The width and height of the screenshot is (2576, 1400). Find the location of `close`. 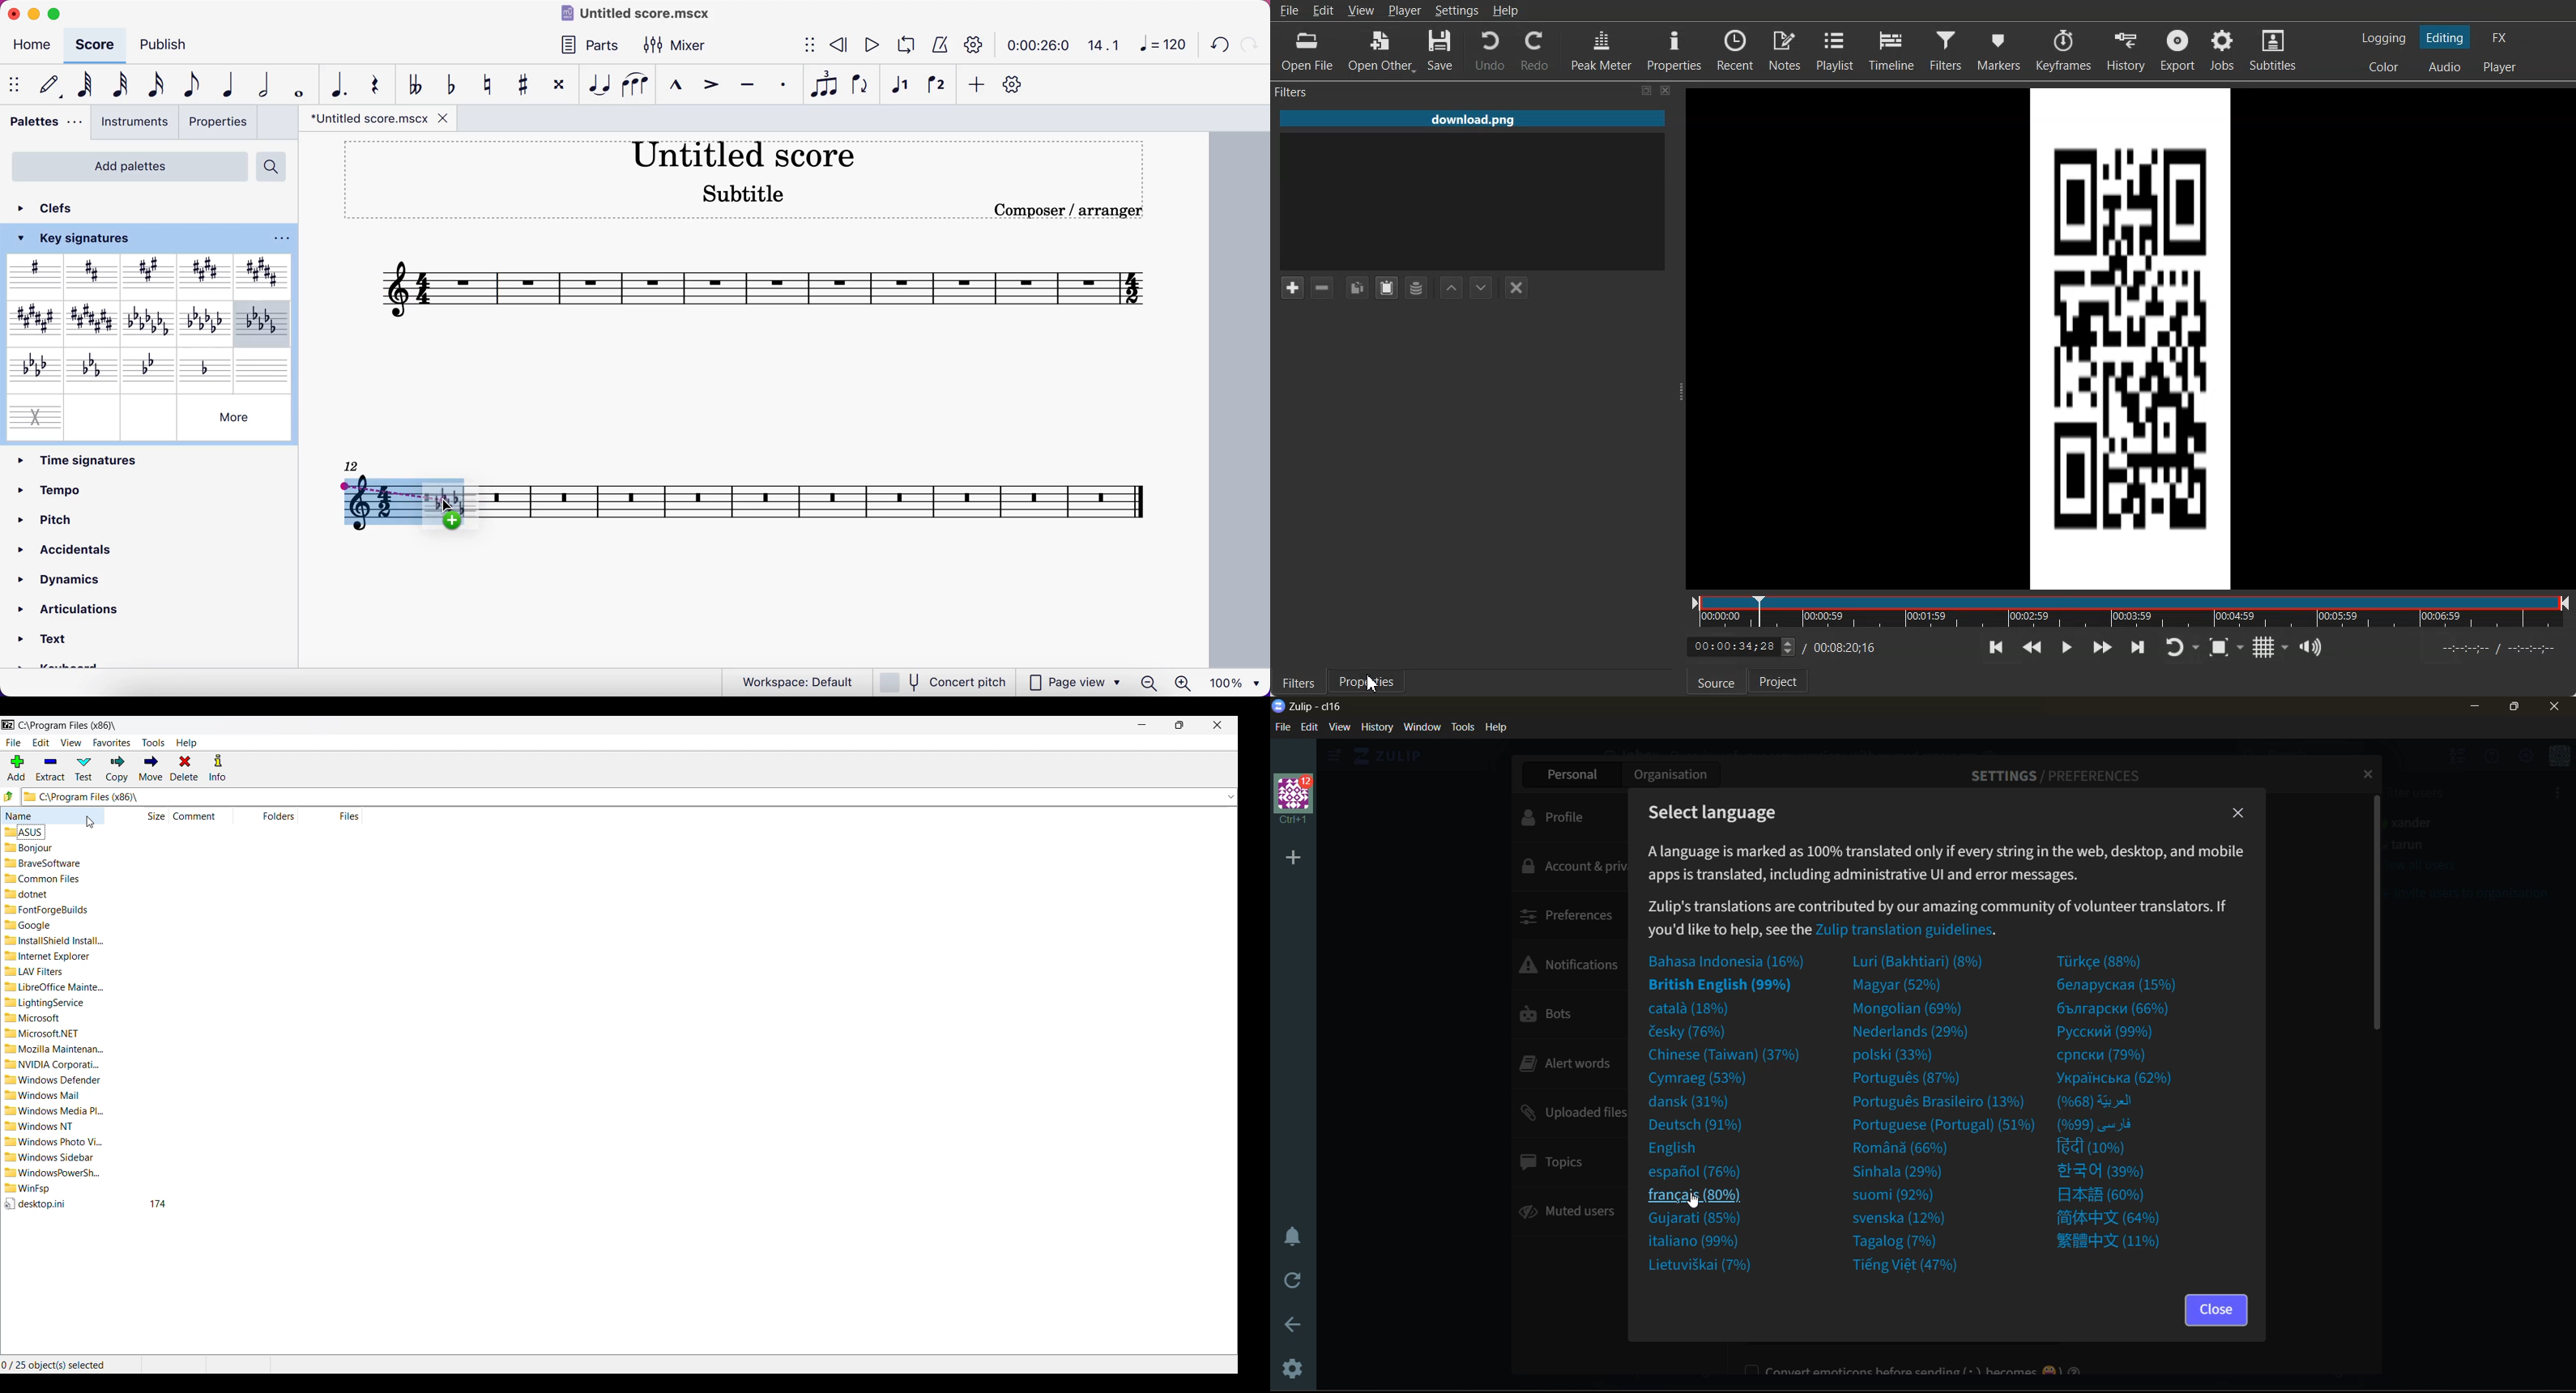

close is located at coordinates (2368, 775).